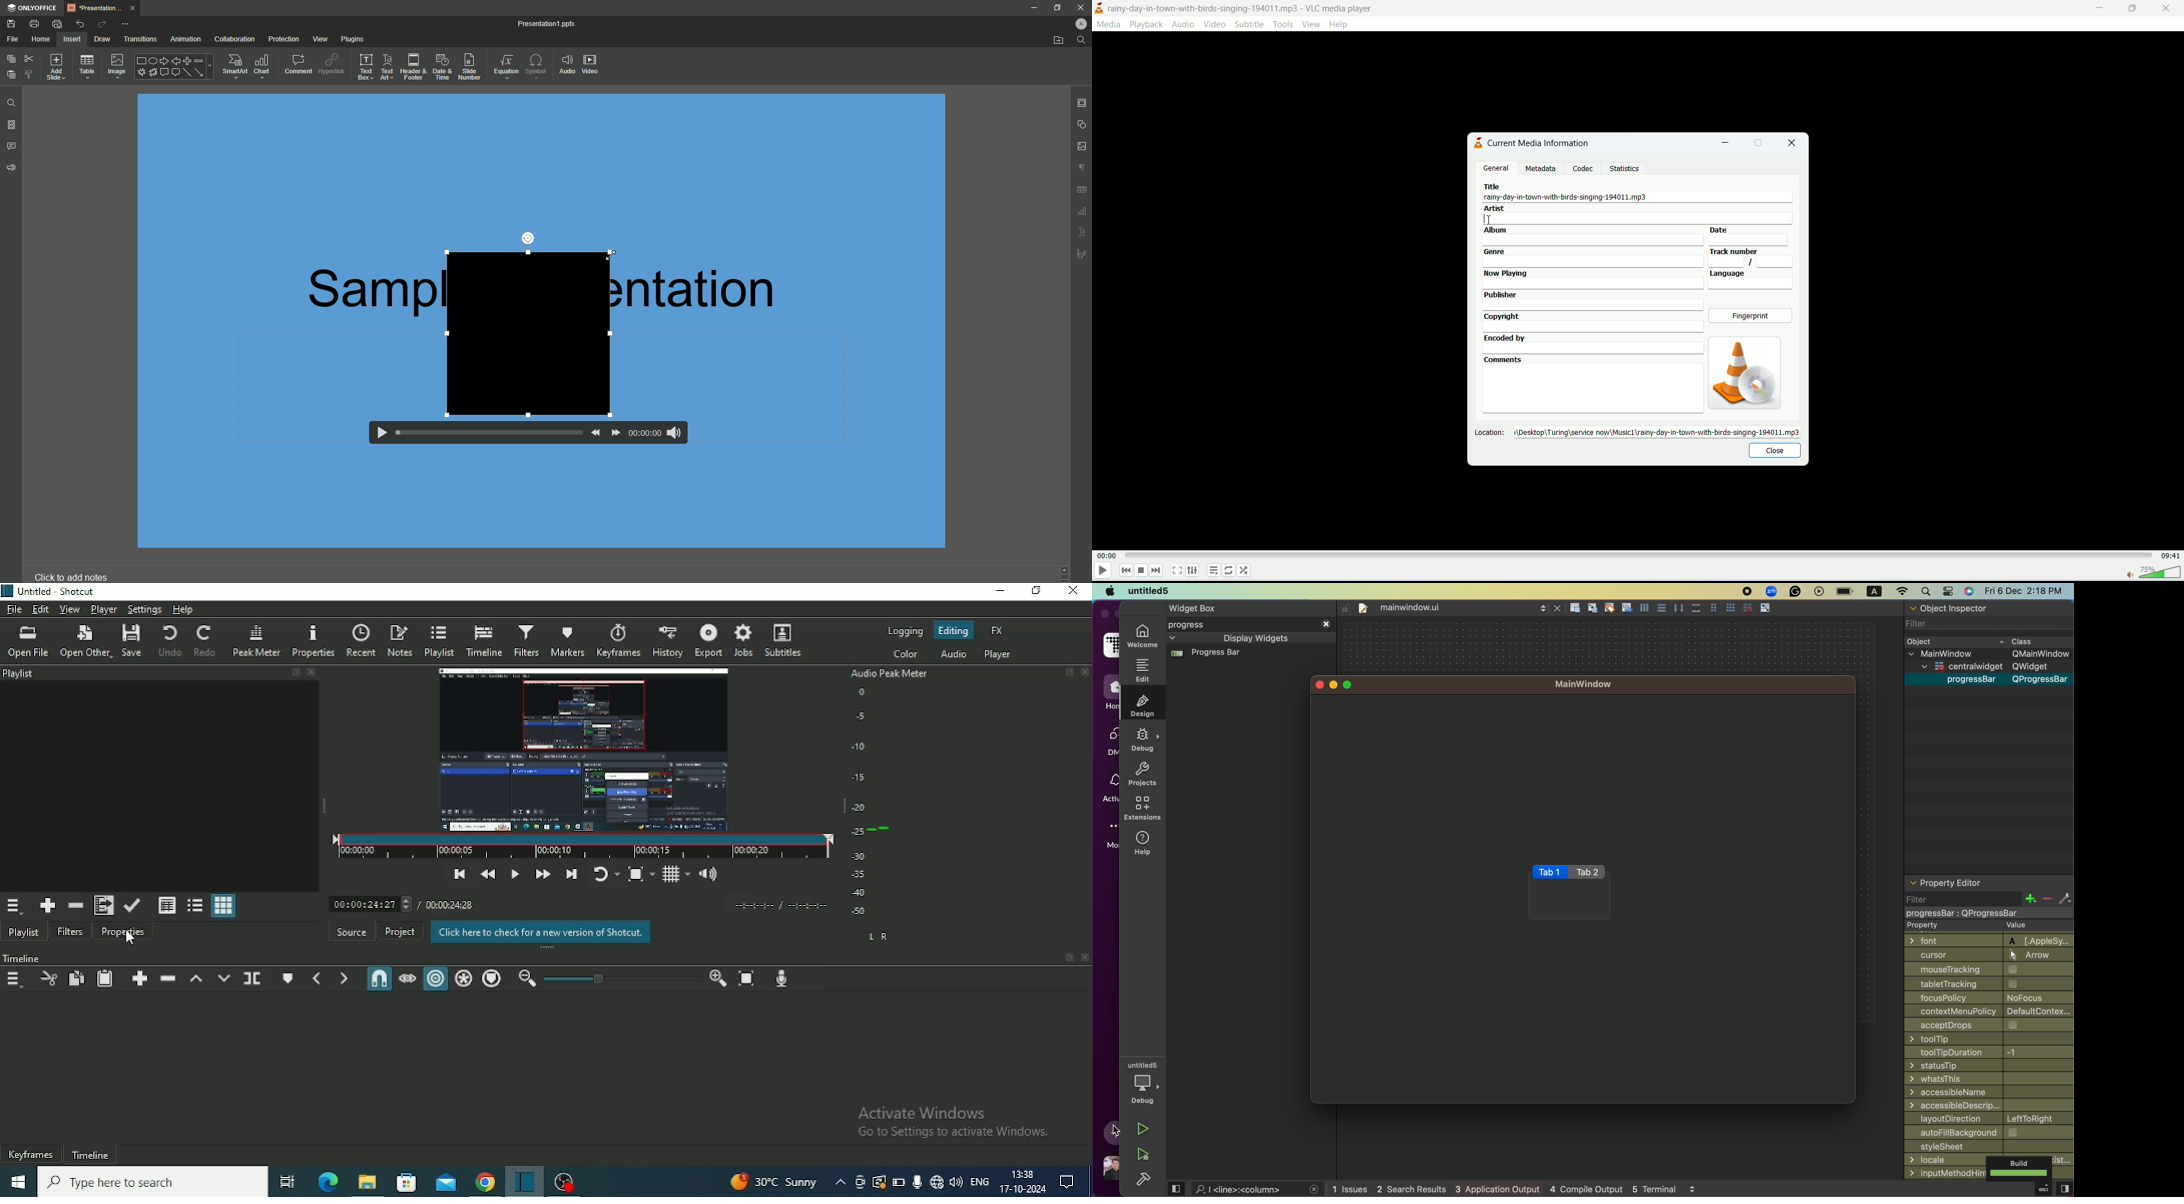 The width and height of the screenshot is (2184, 1204). I want to click on Audio, so click(566, 64).